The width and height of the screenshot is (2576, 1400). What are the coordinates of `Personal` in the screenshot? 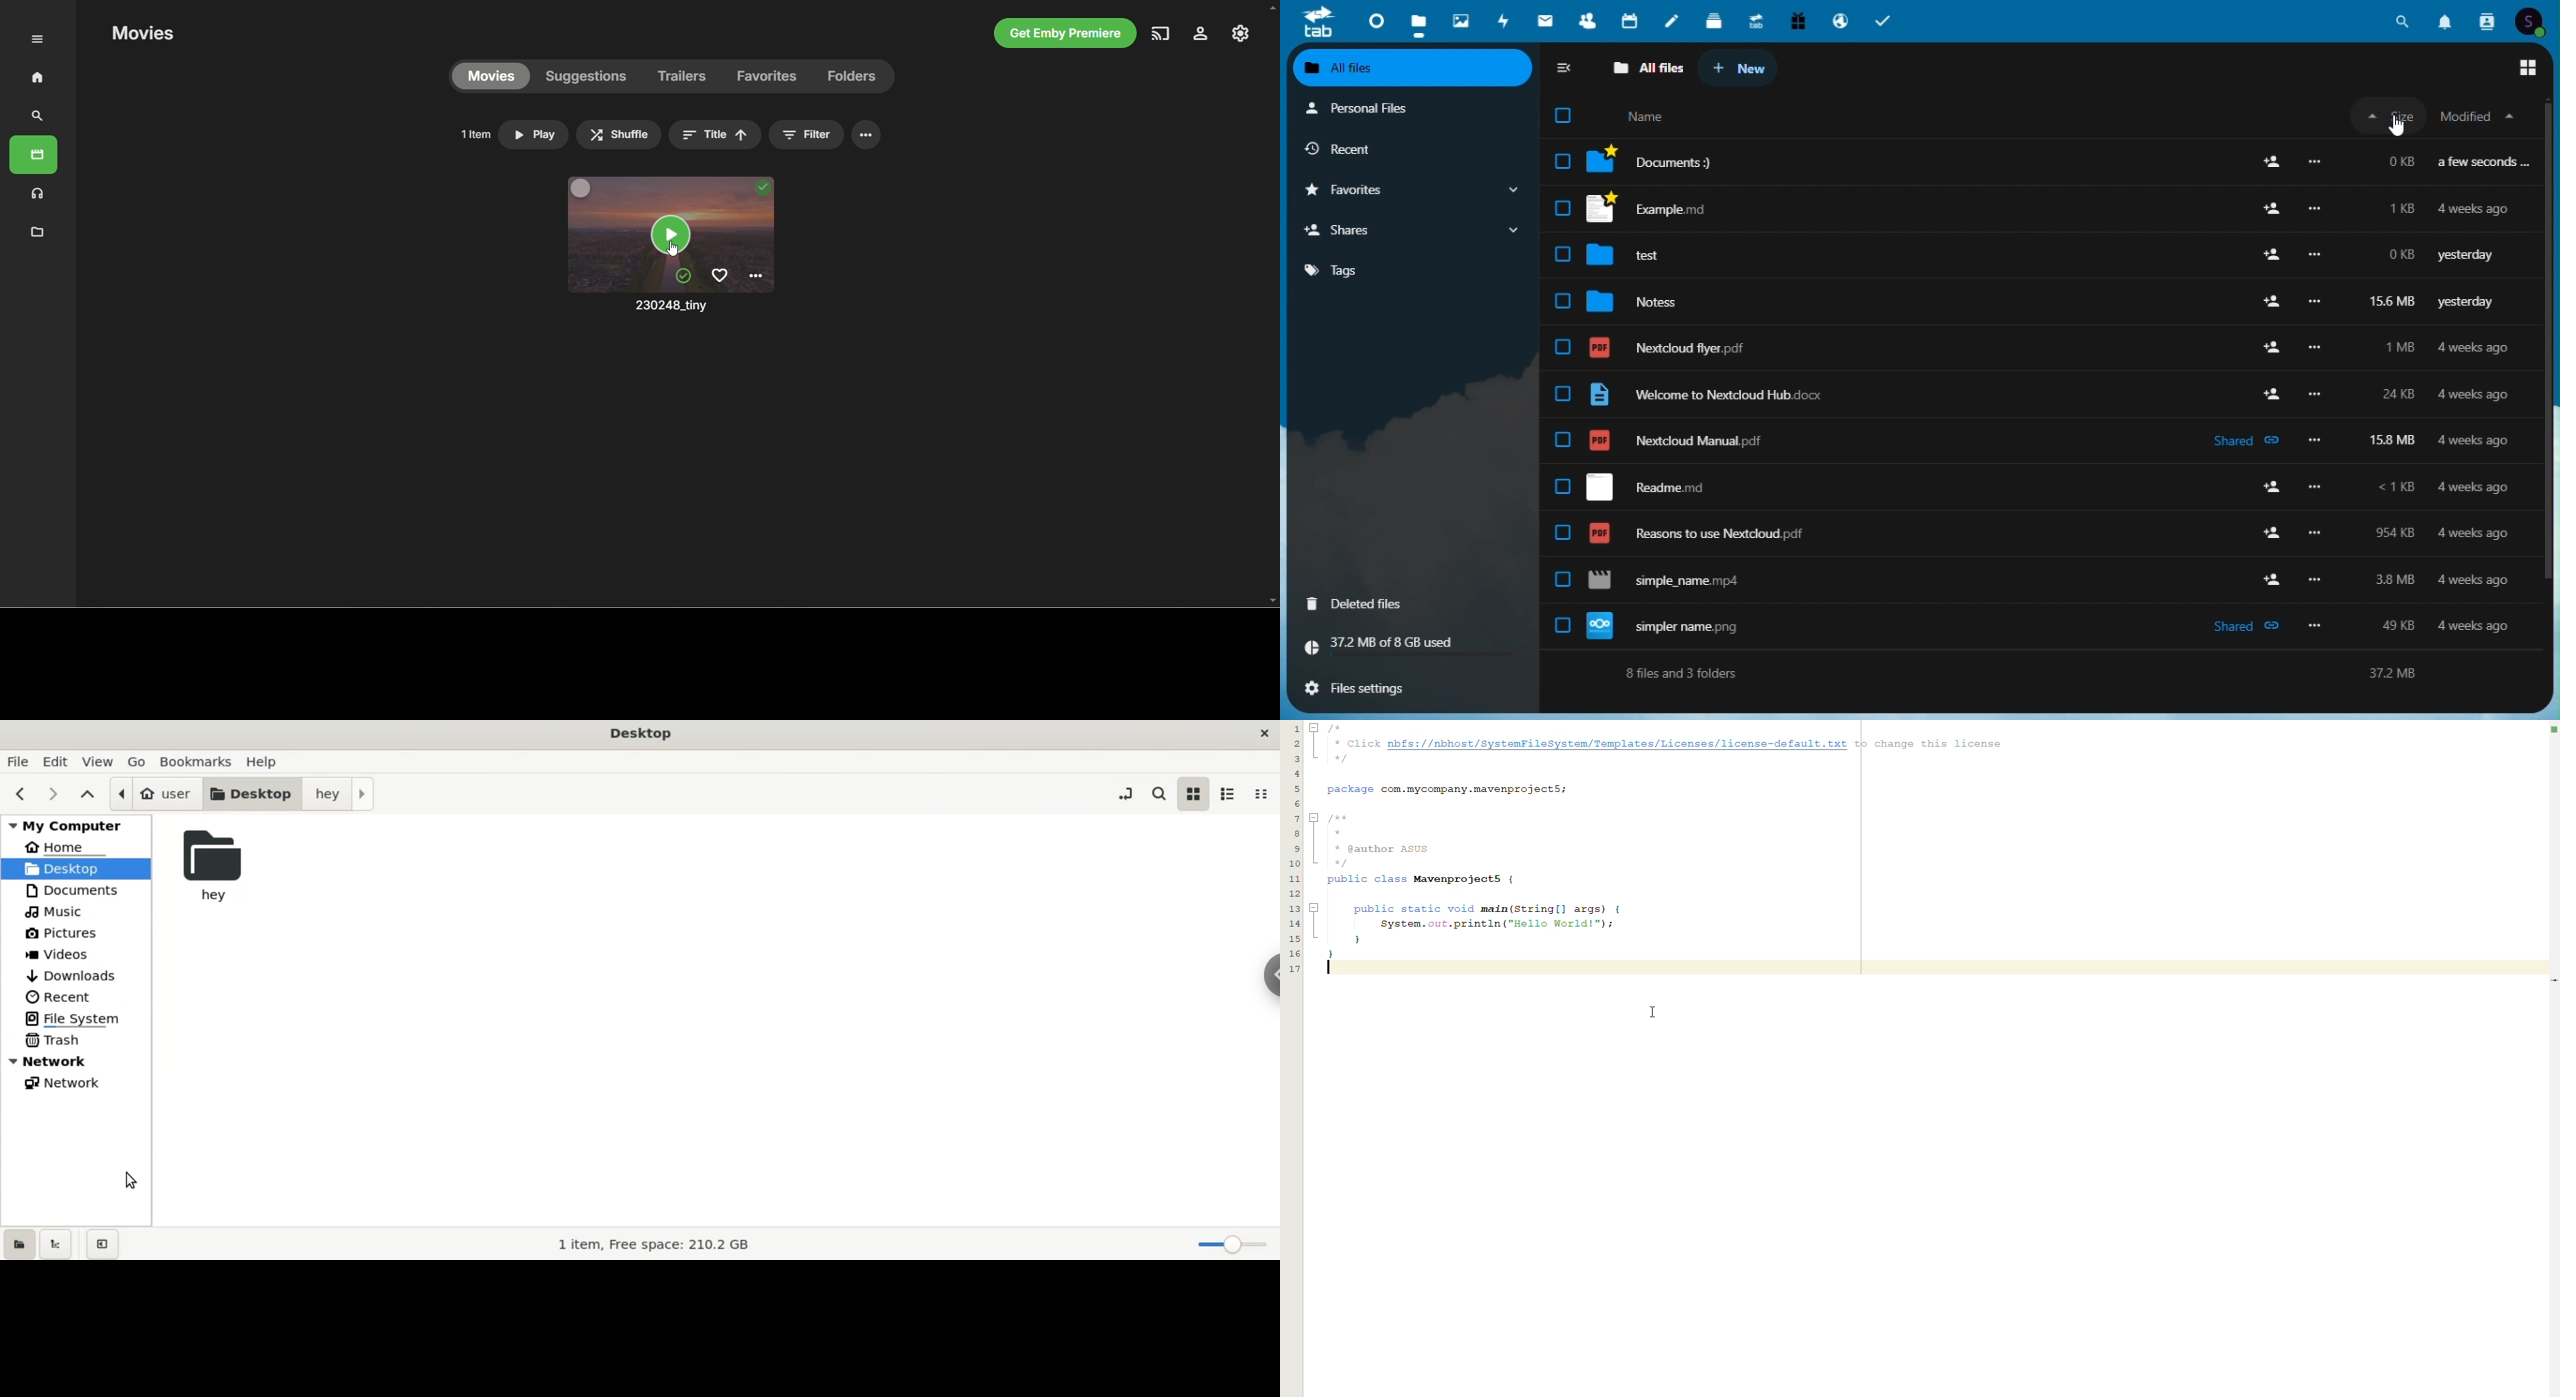 It's located at (1400, 111).